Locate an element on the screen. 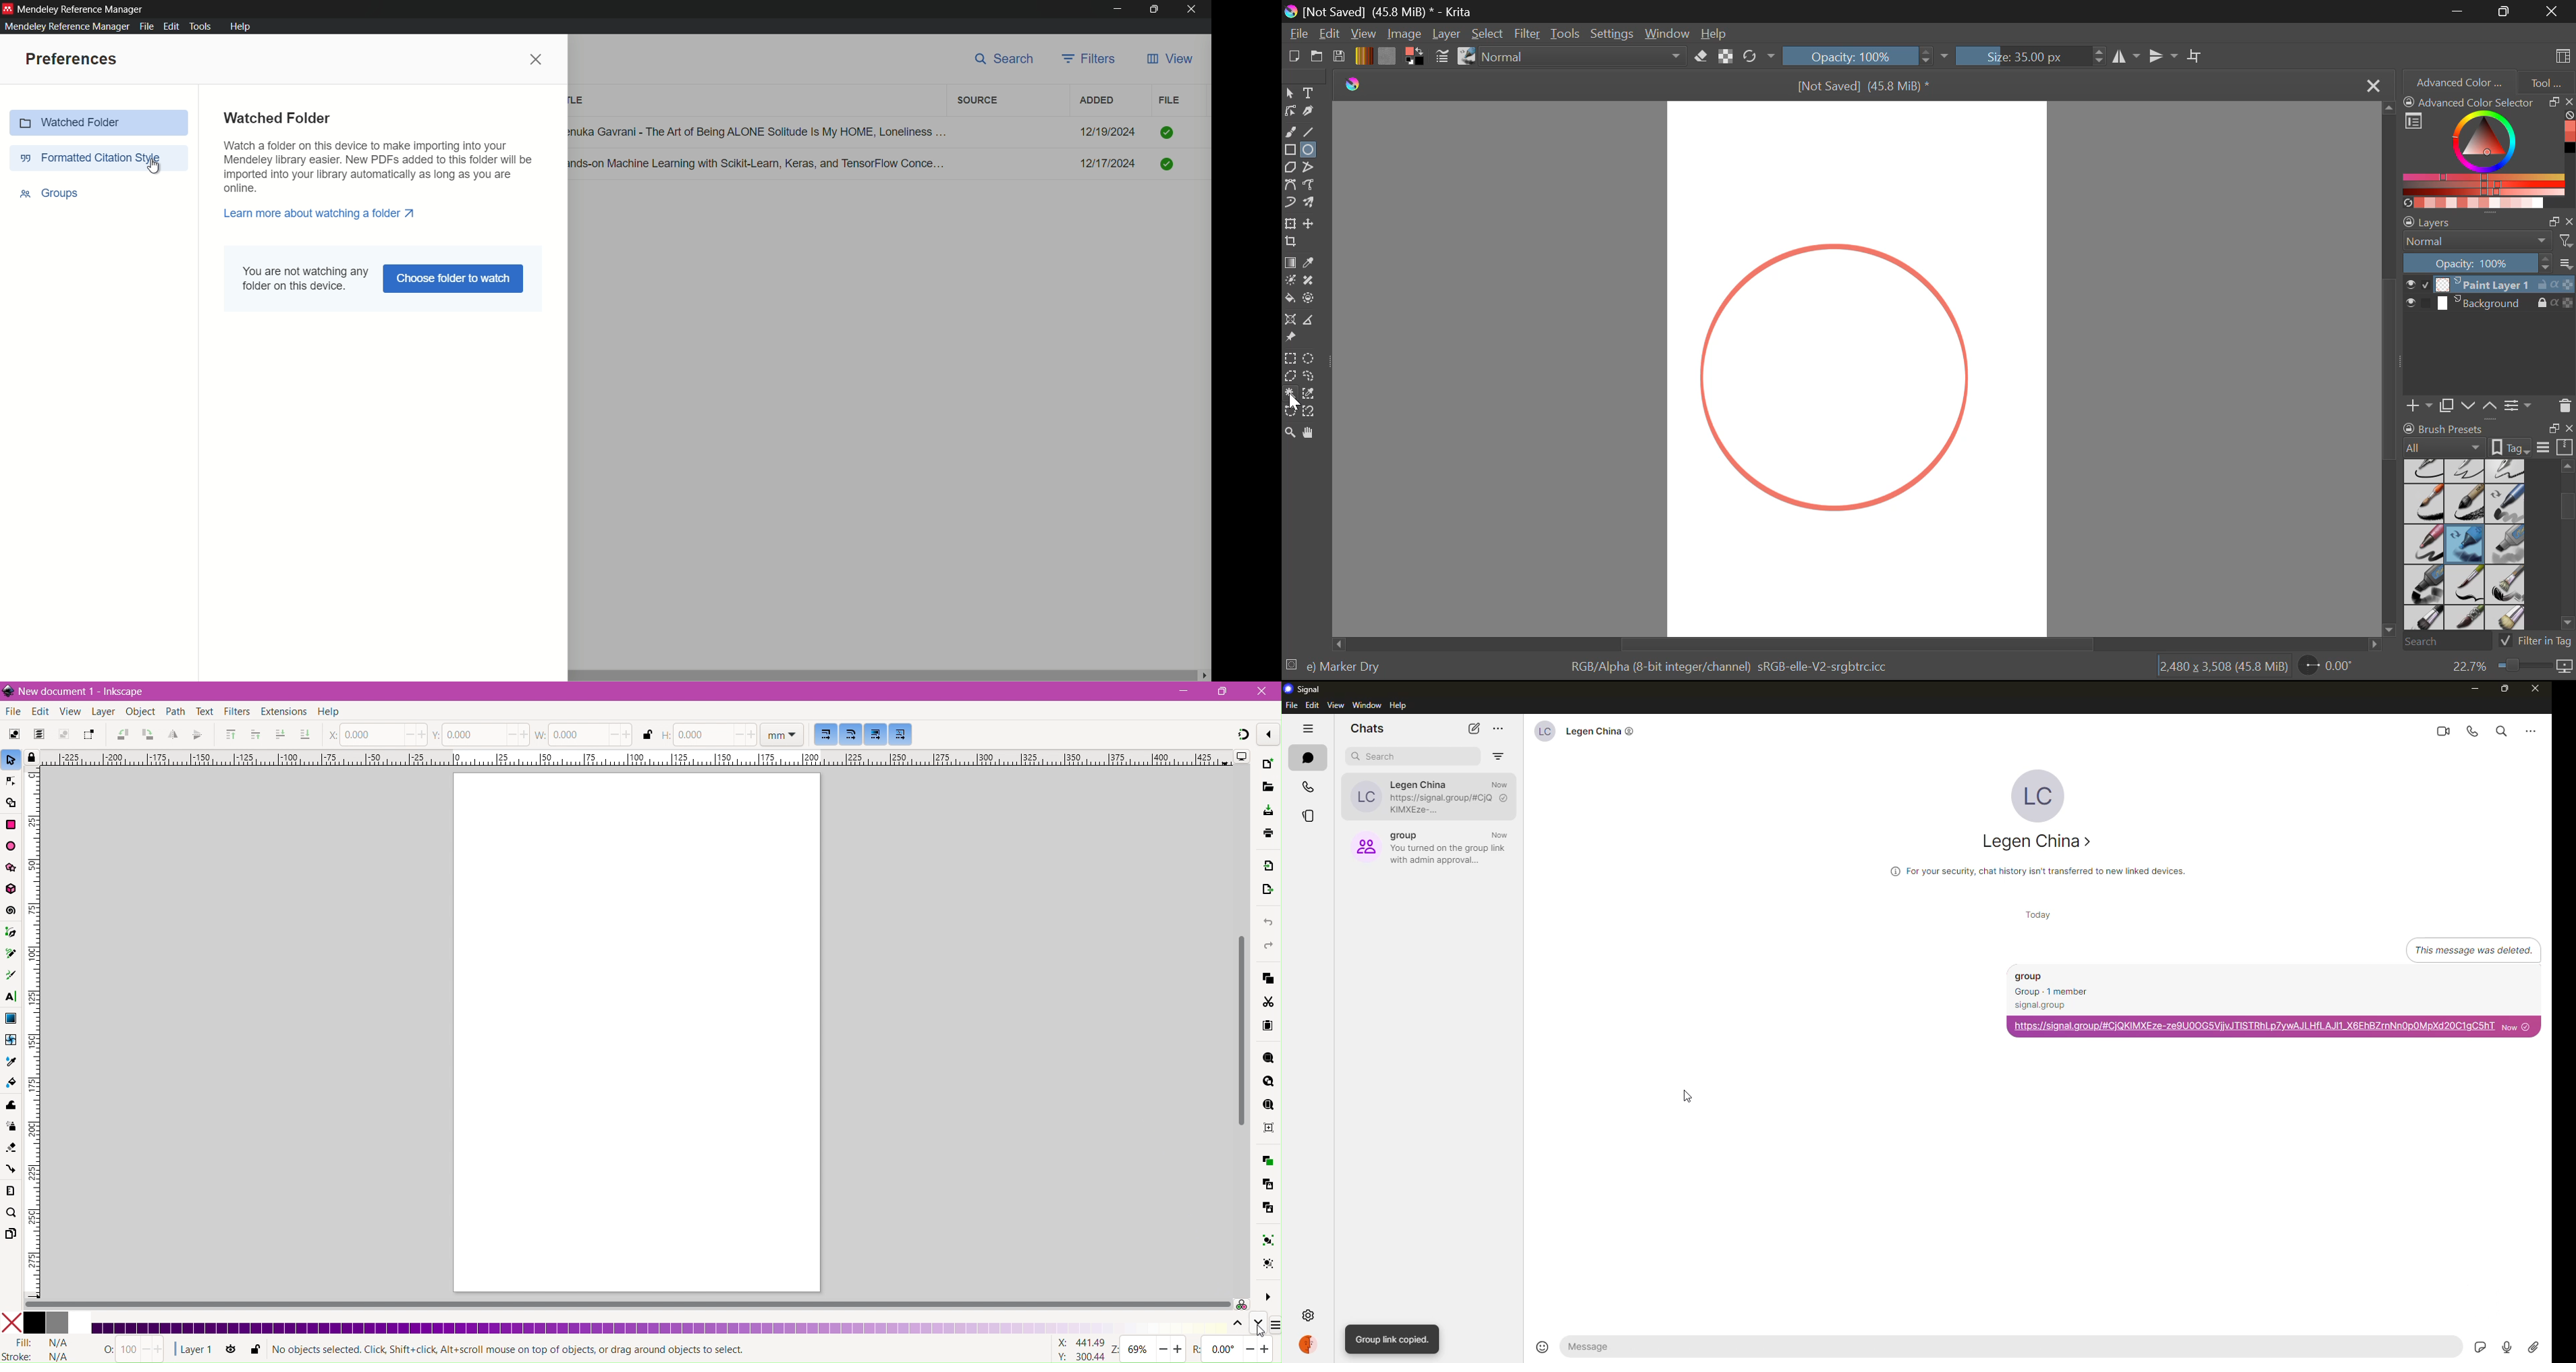 The height and width of the screenshot is (1372, 2576). help menu is located at coordinates (240, 26).